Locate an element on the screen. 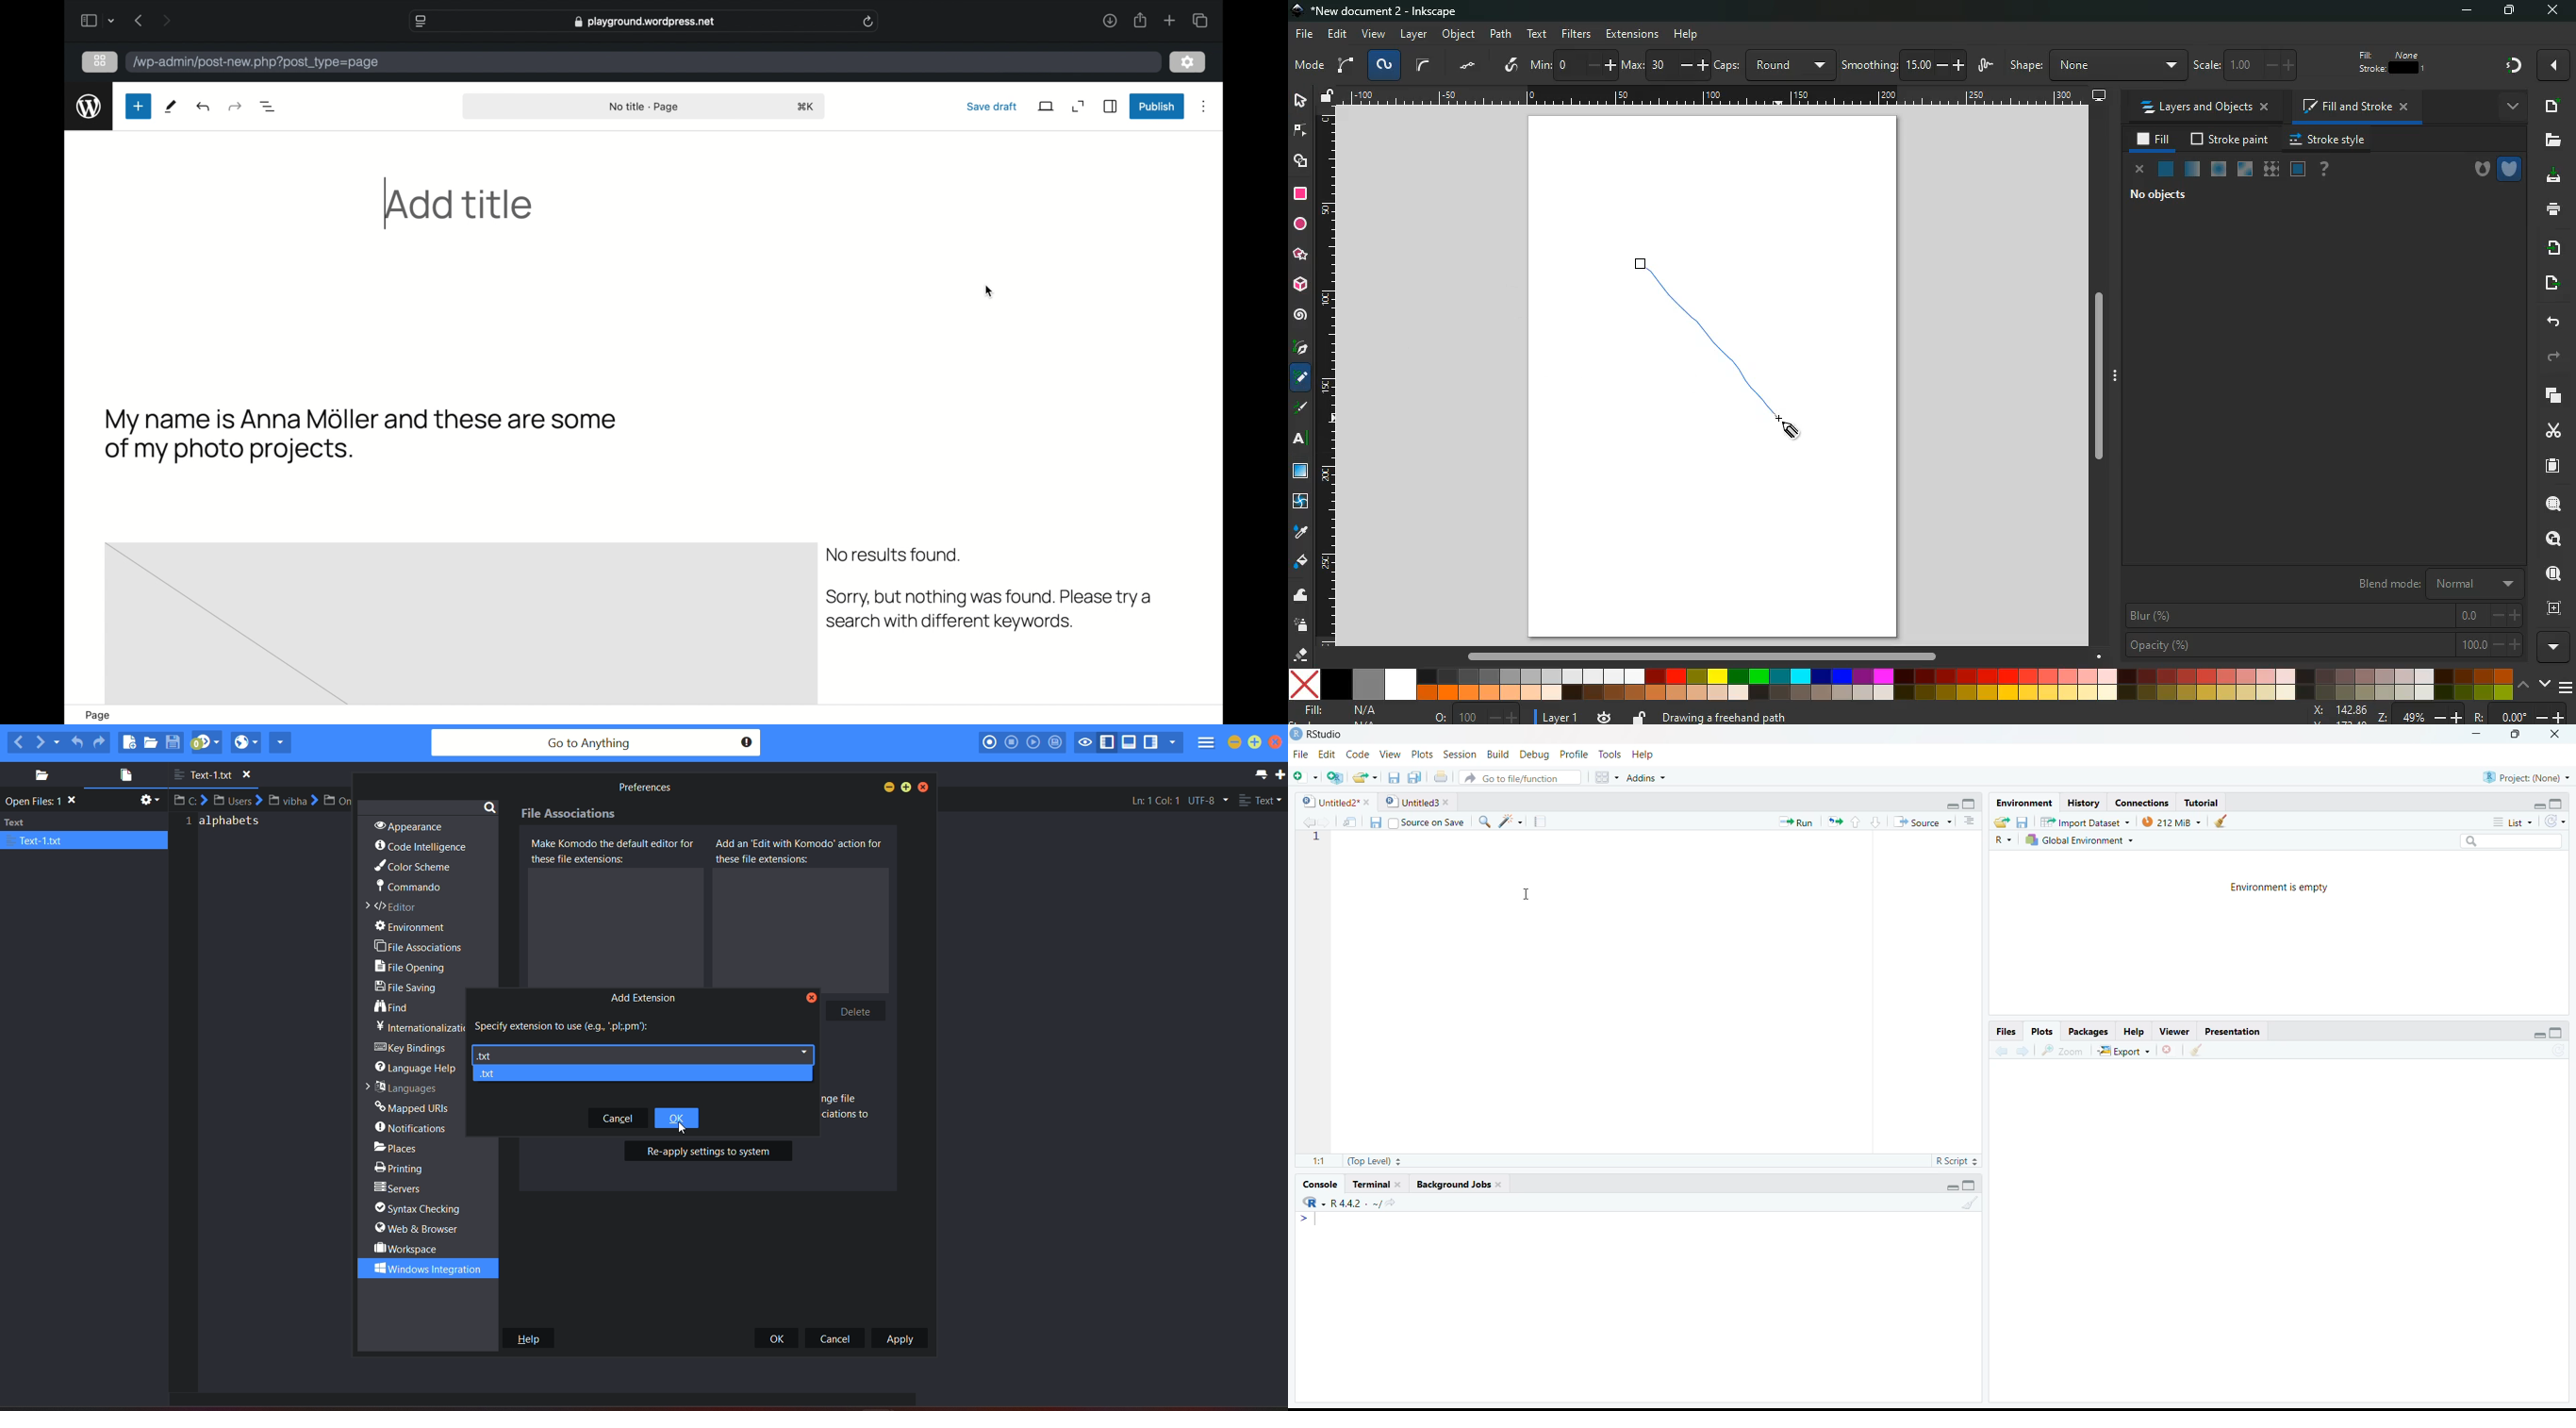 The height and width of the screenshot is (1428, 2576). edit is located at coordinates (1326, 753).